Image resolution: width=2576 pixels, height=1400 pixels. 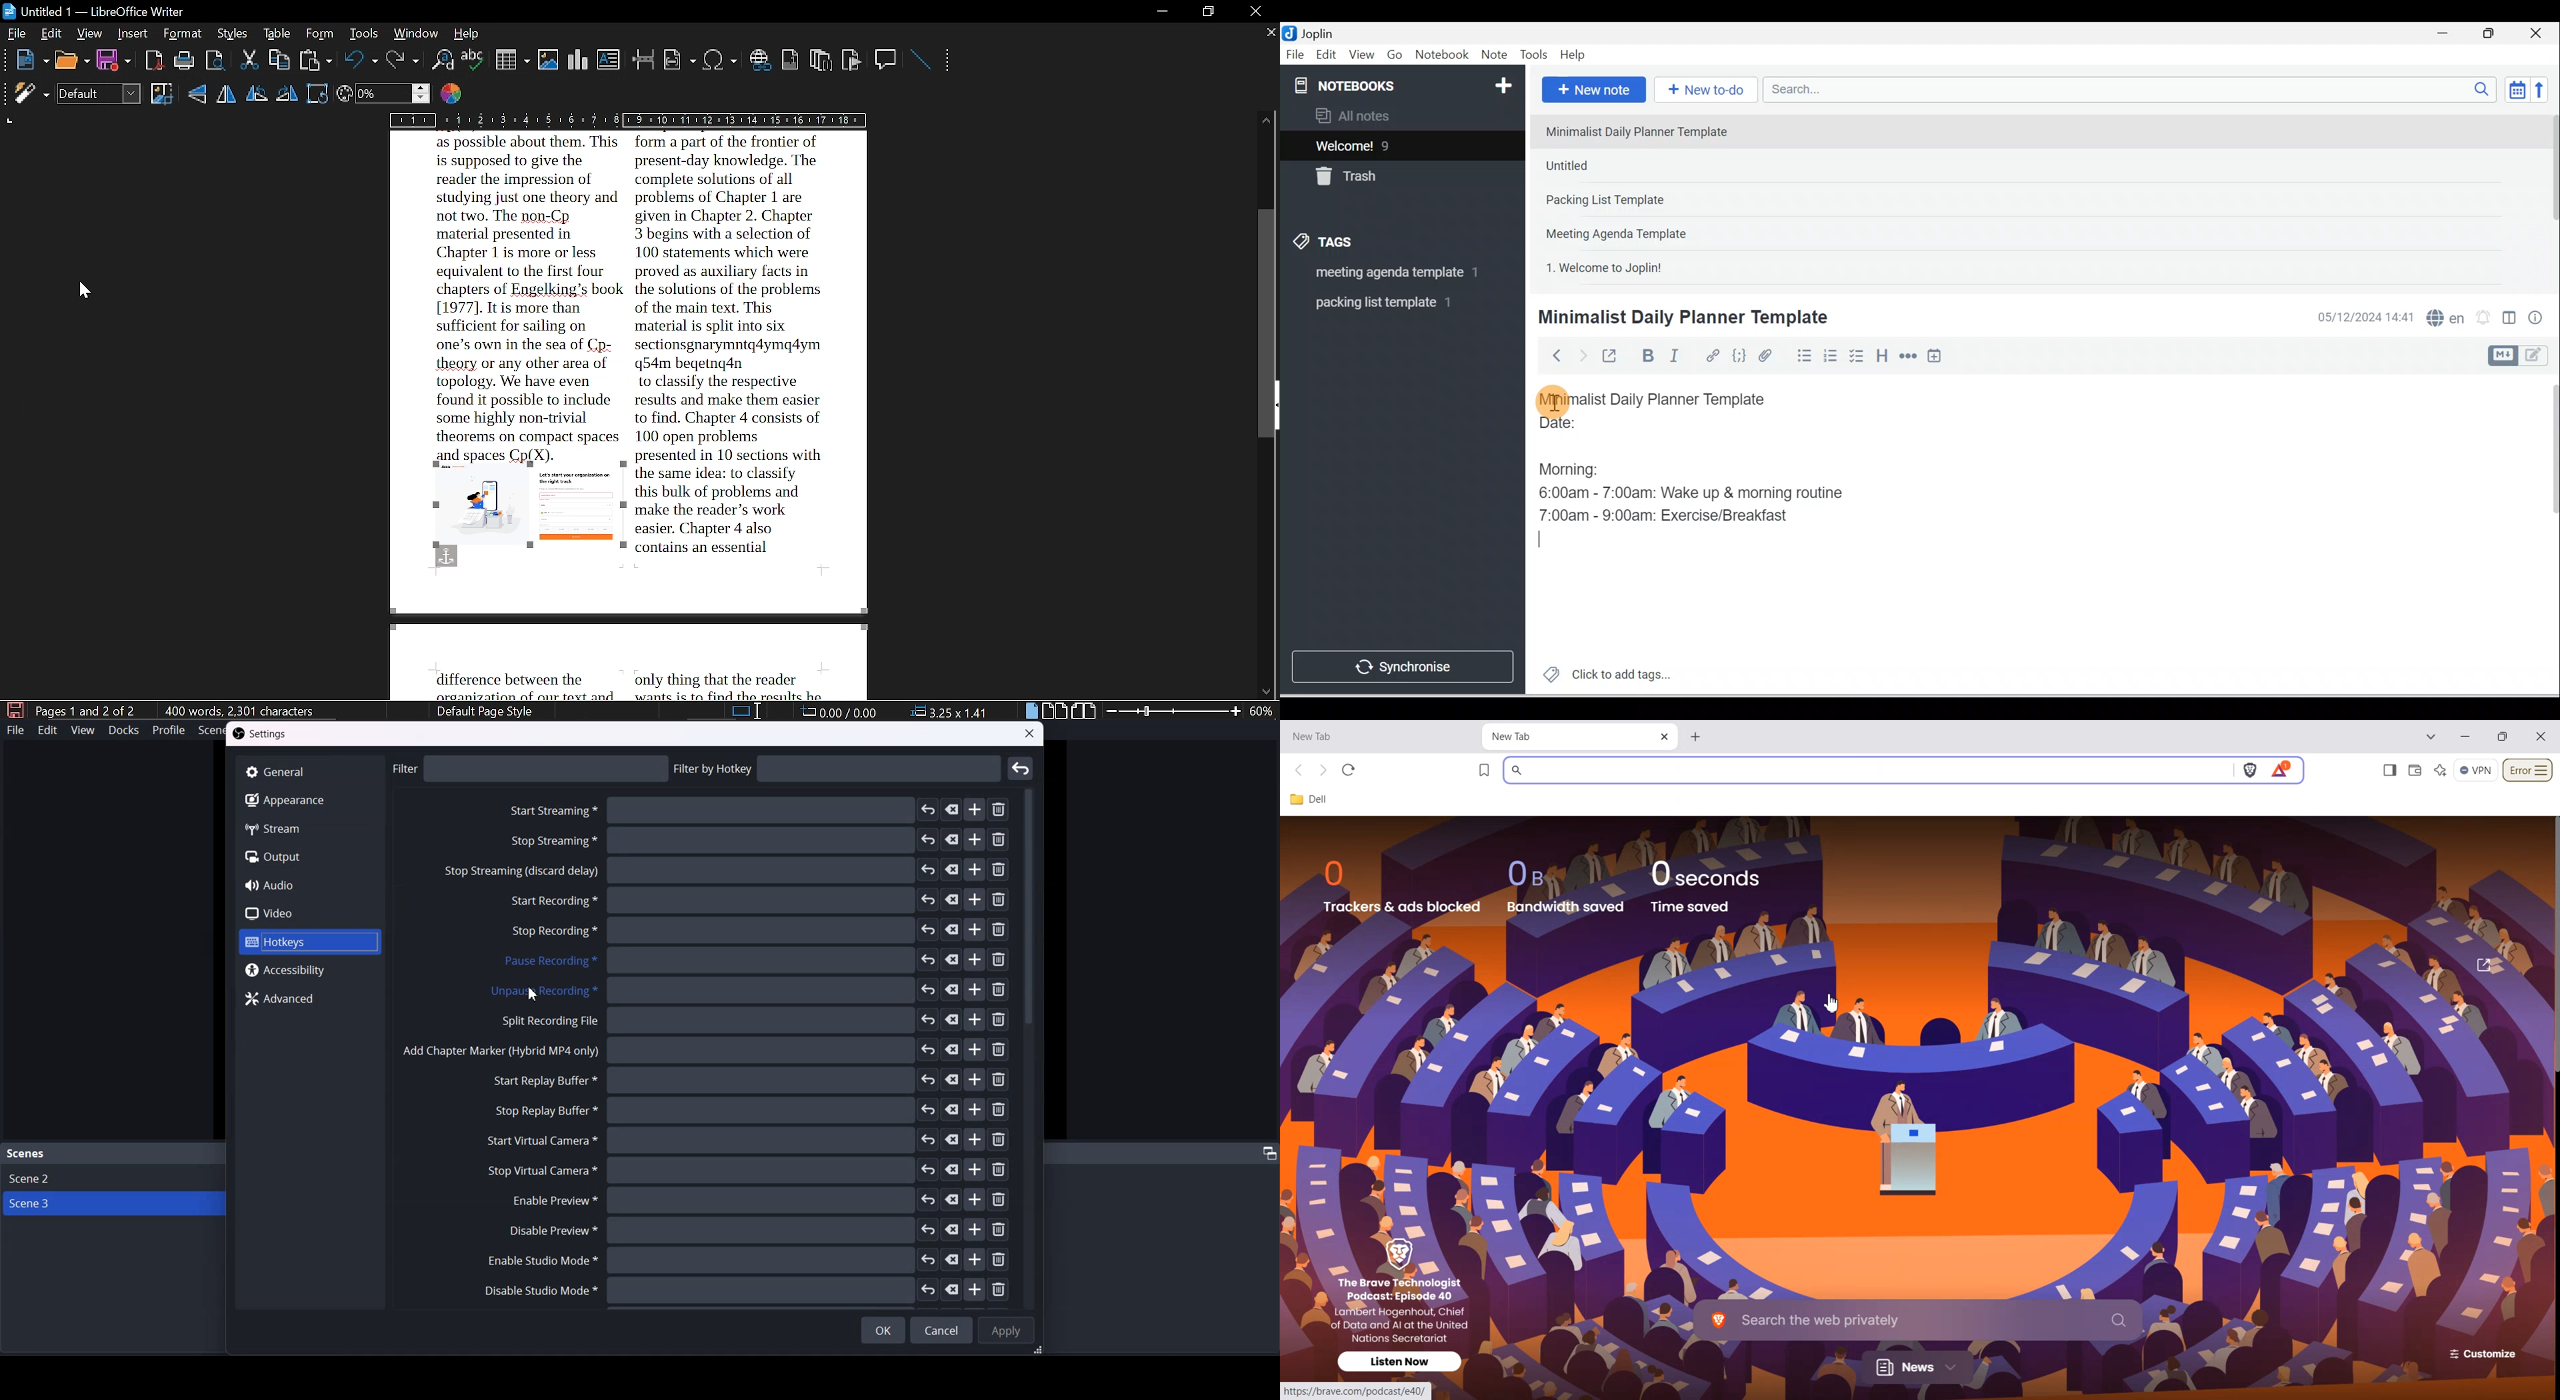 What do you see at coordinates (2509, 320) in the screenshot?
I see `Toggle editors` at bounding box center [2509, 320].